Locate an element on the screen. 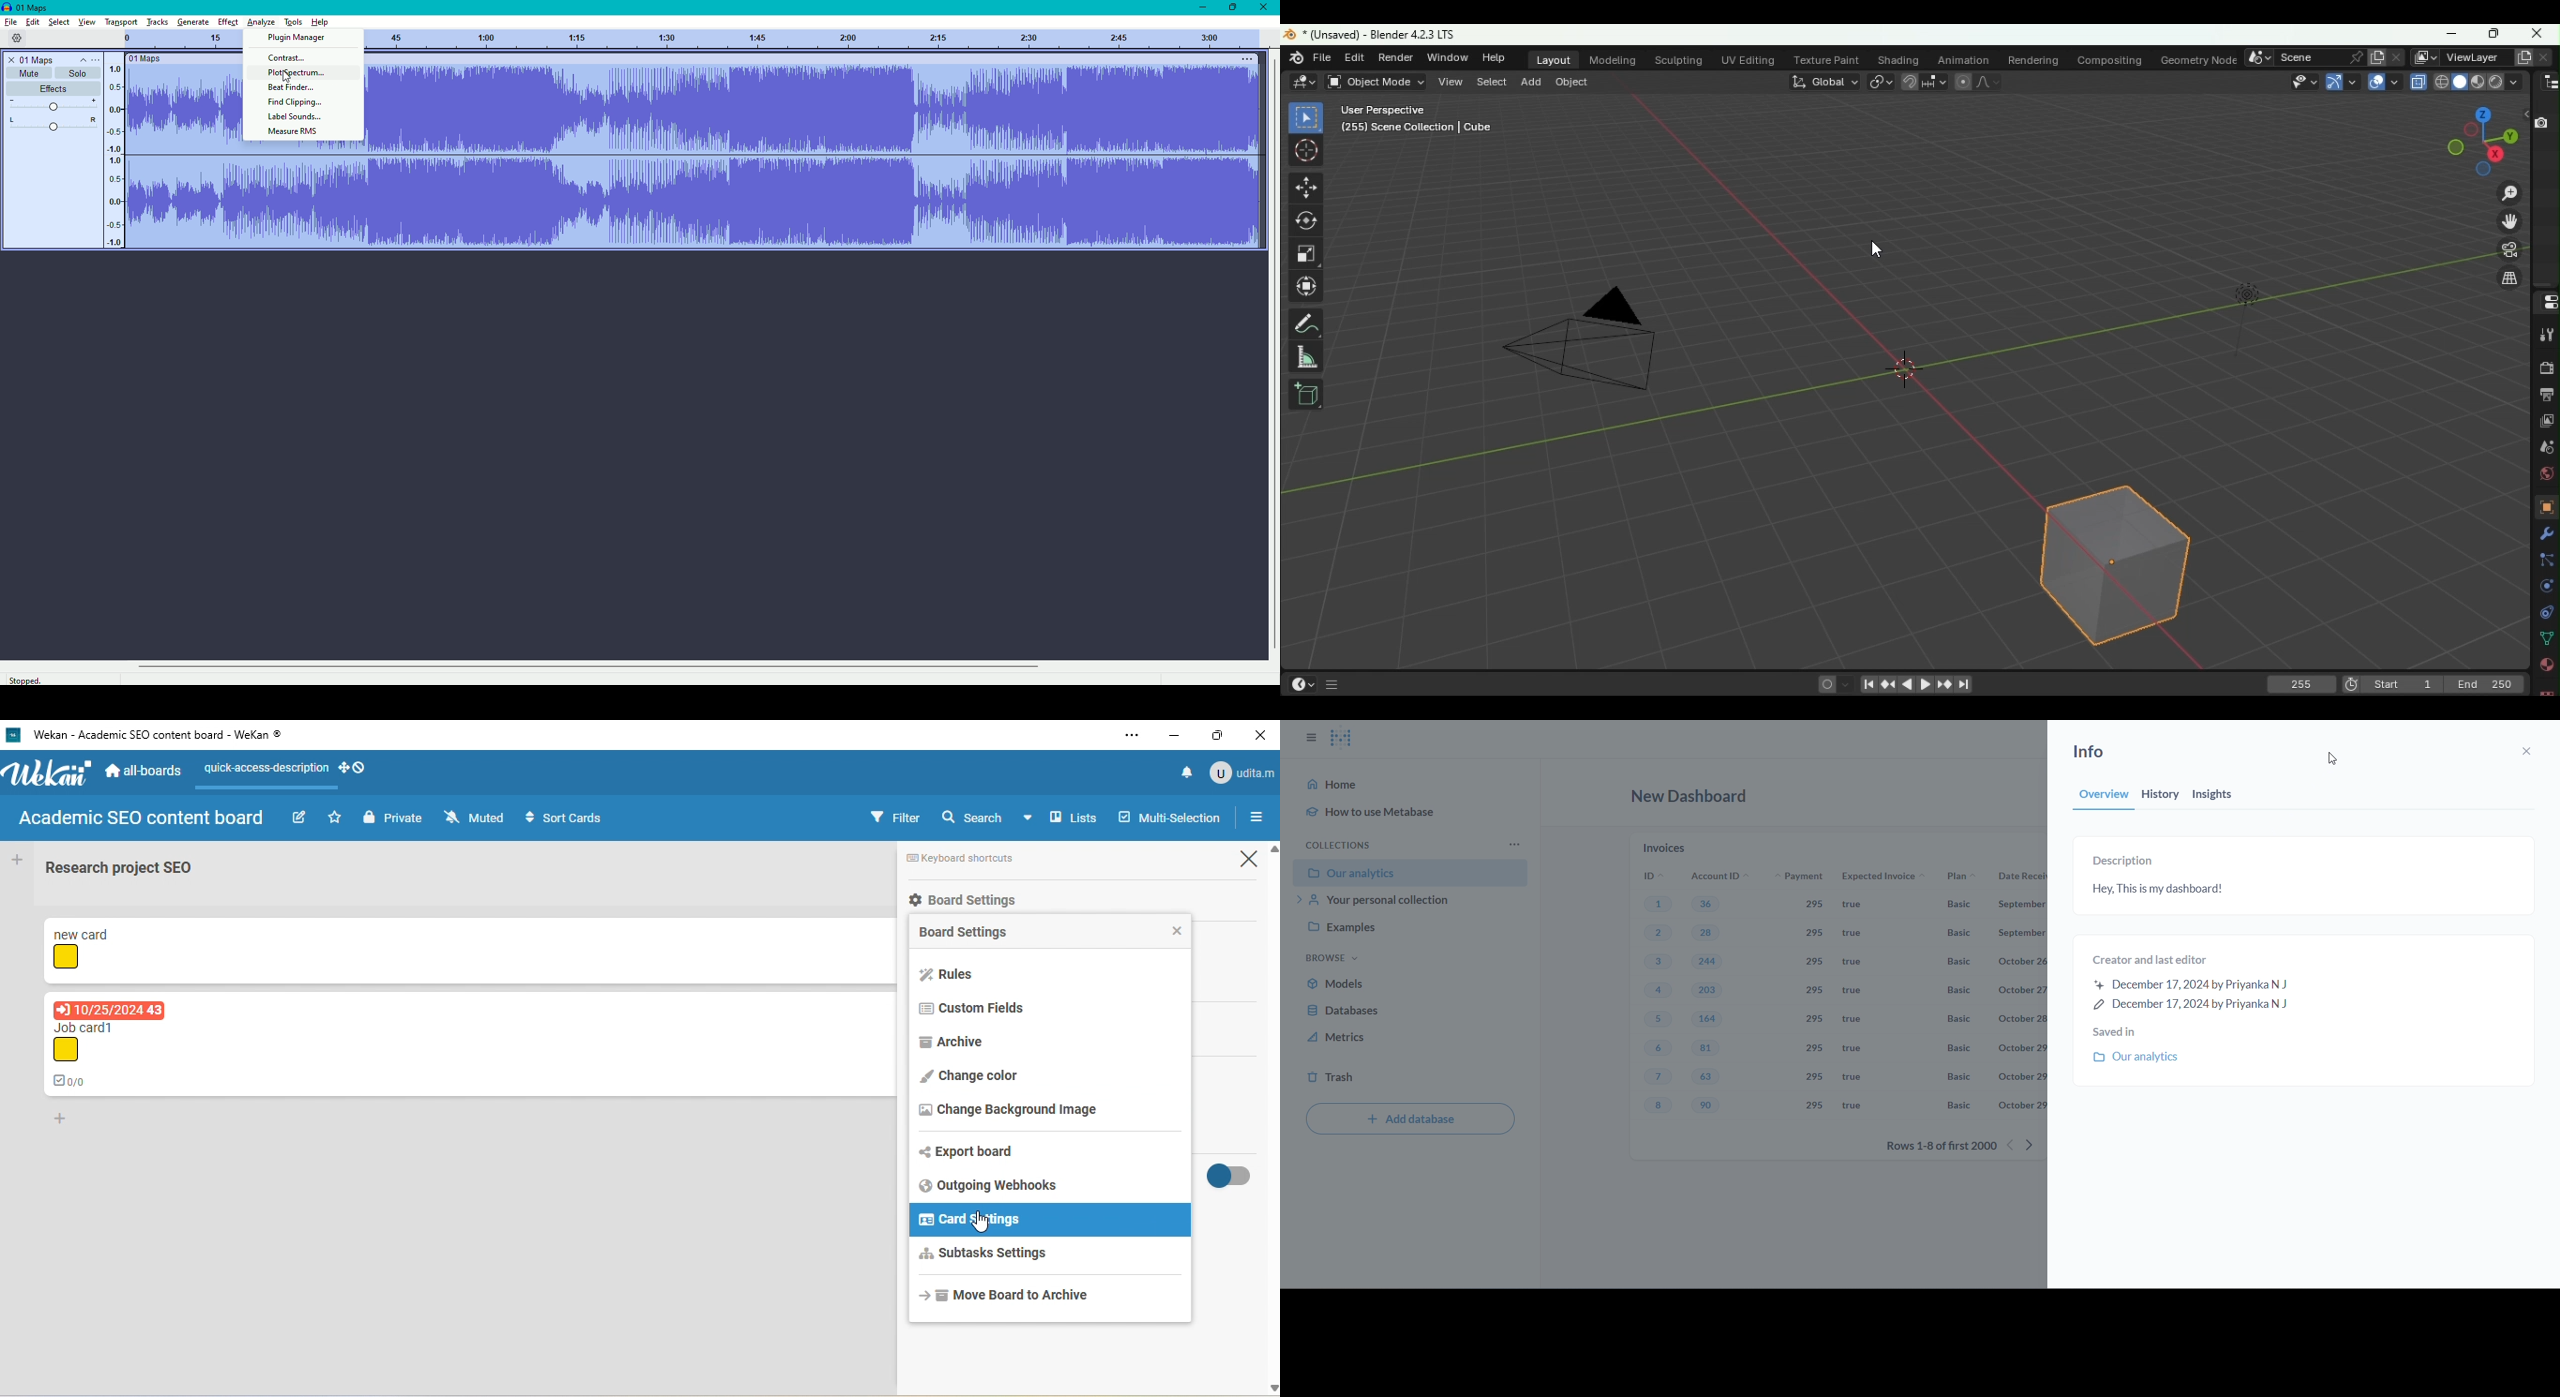 Image resolution: width=2576 pixels, height=1400 pixels. true is located at coordinates (1851, 1049).